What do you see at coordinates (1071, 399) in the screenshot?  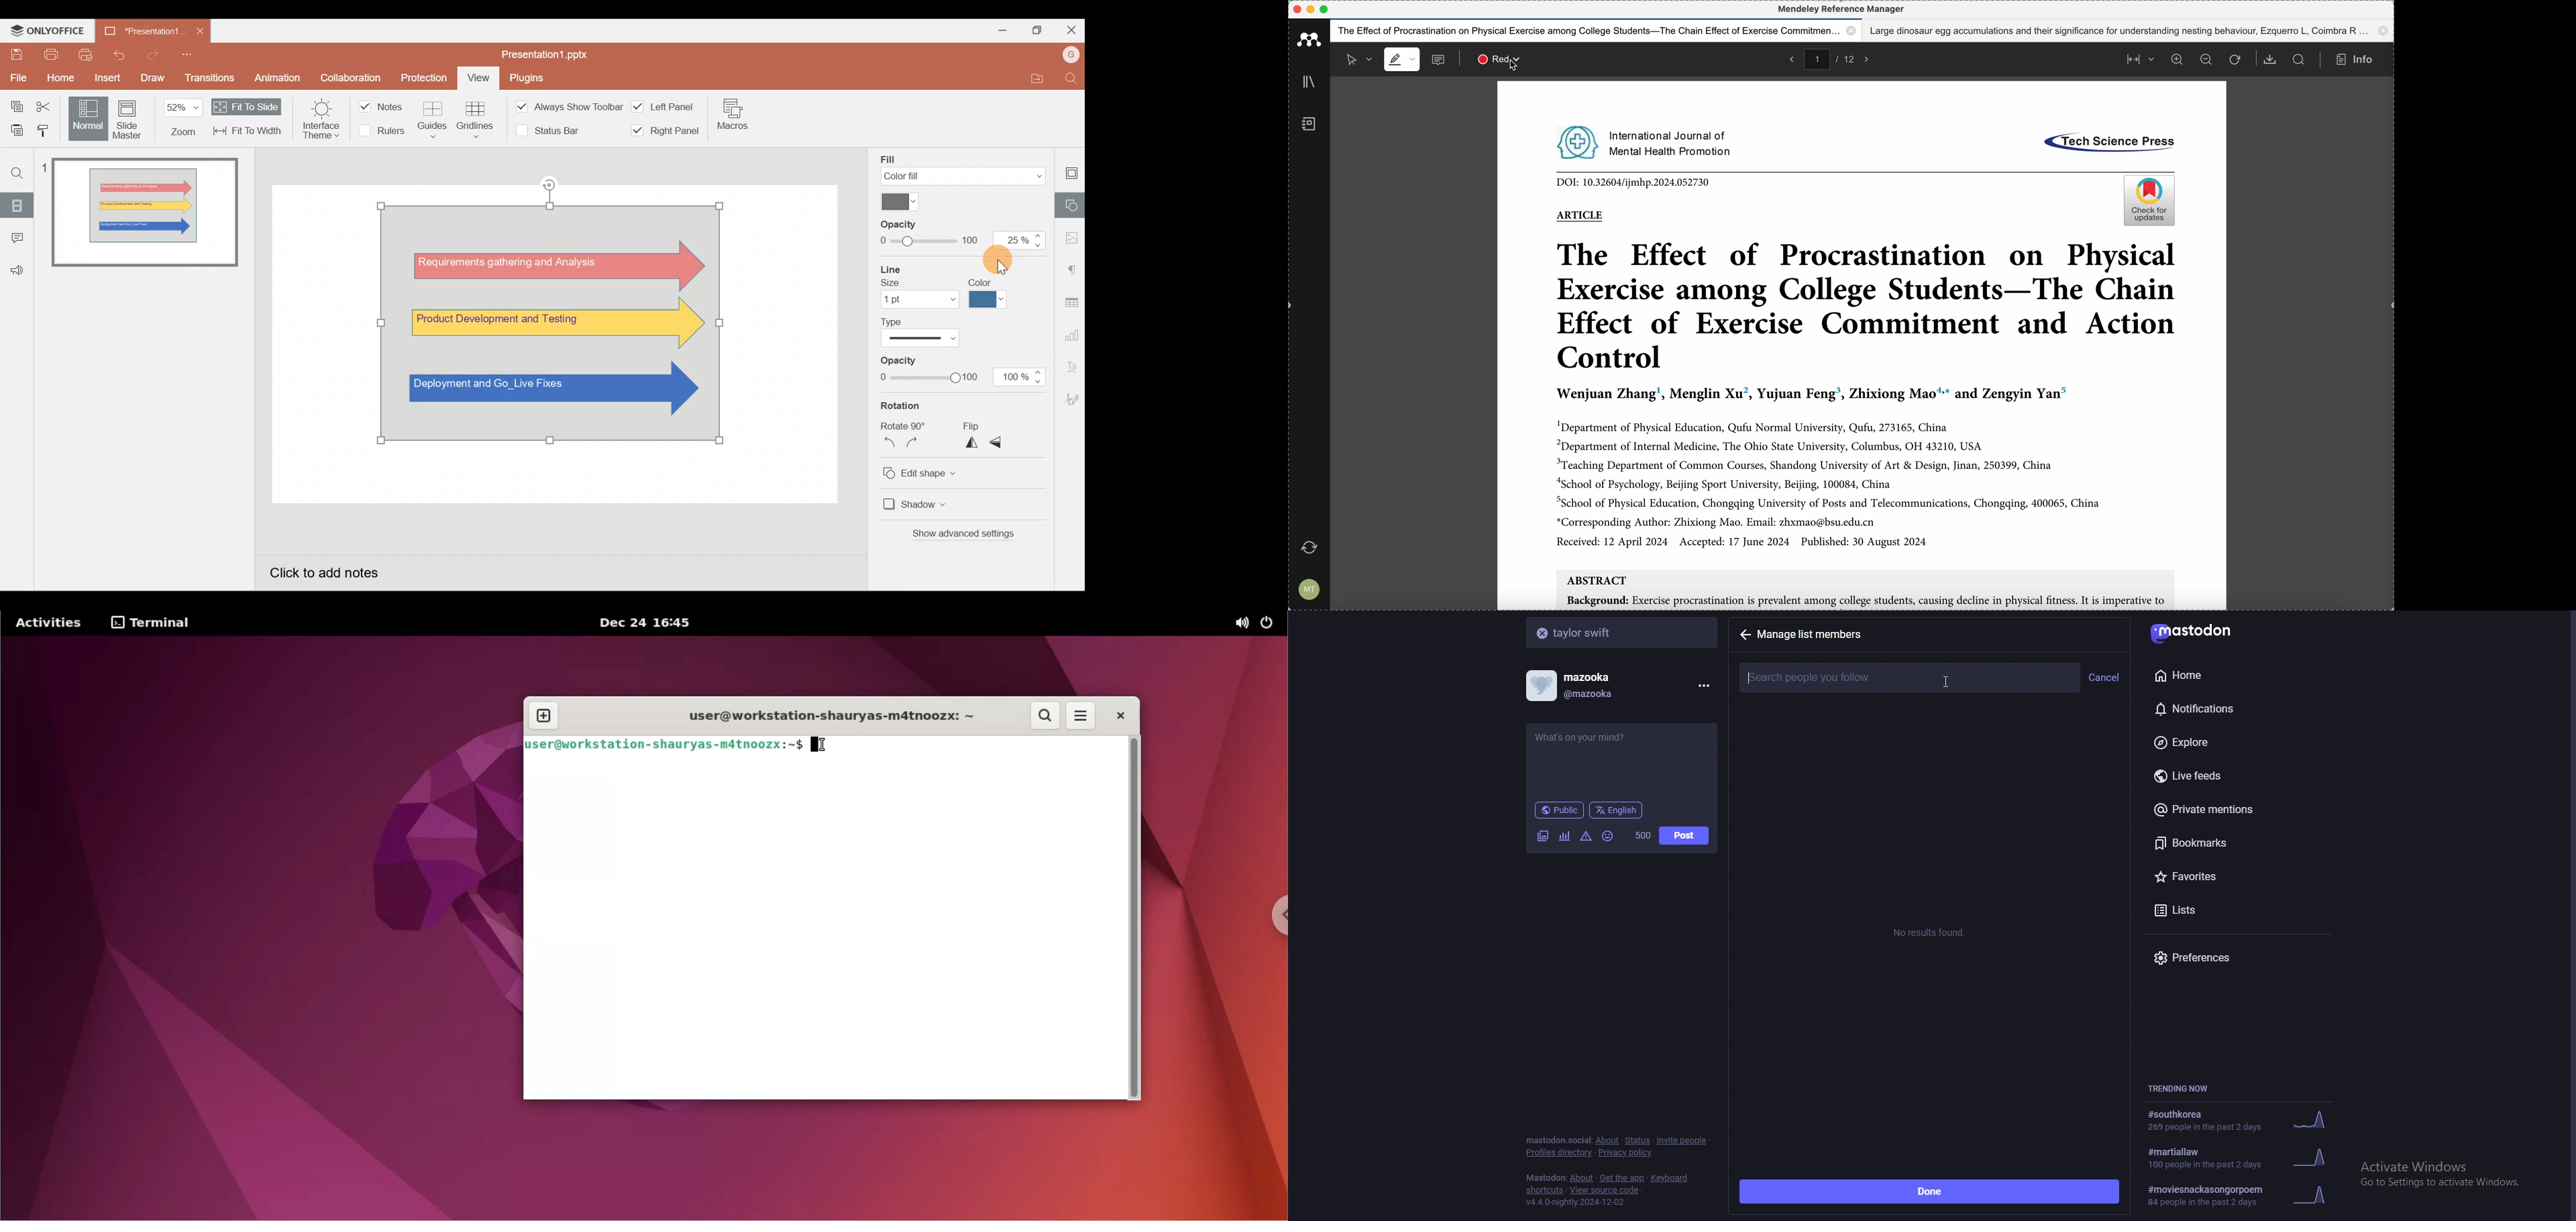 I see `Signature settings` at bounding box center [1071, 399].